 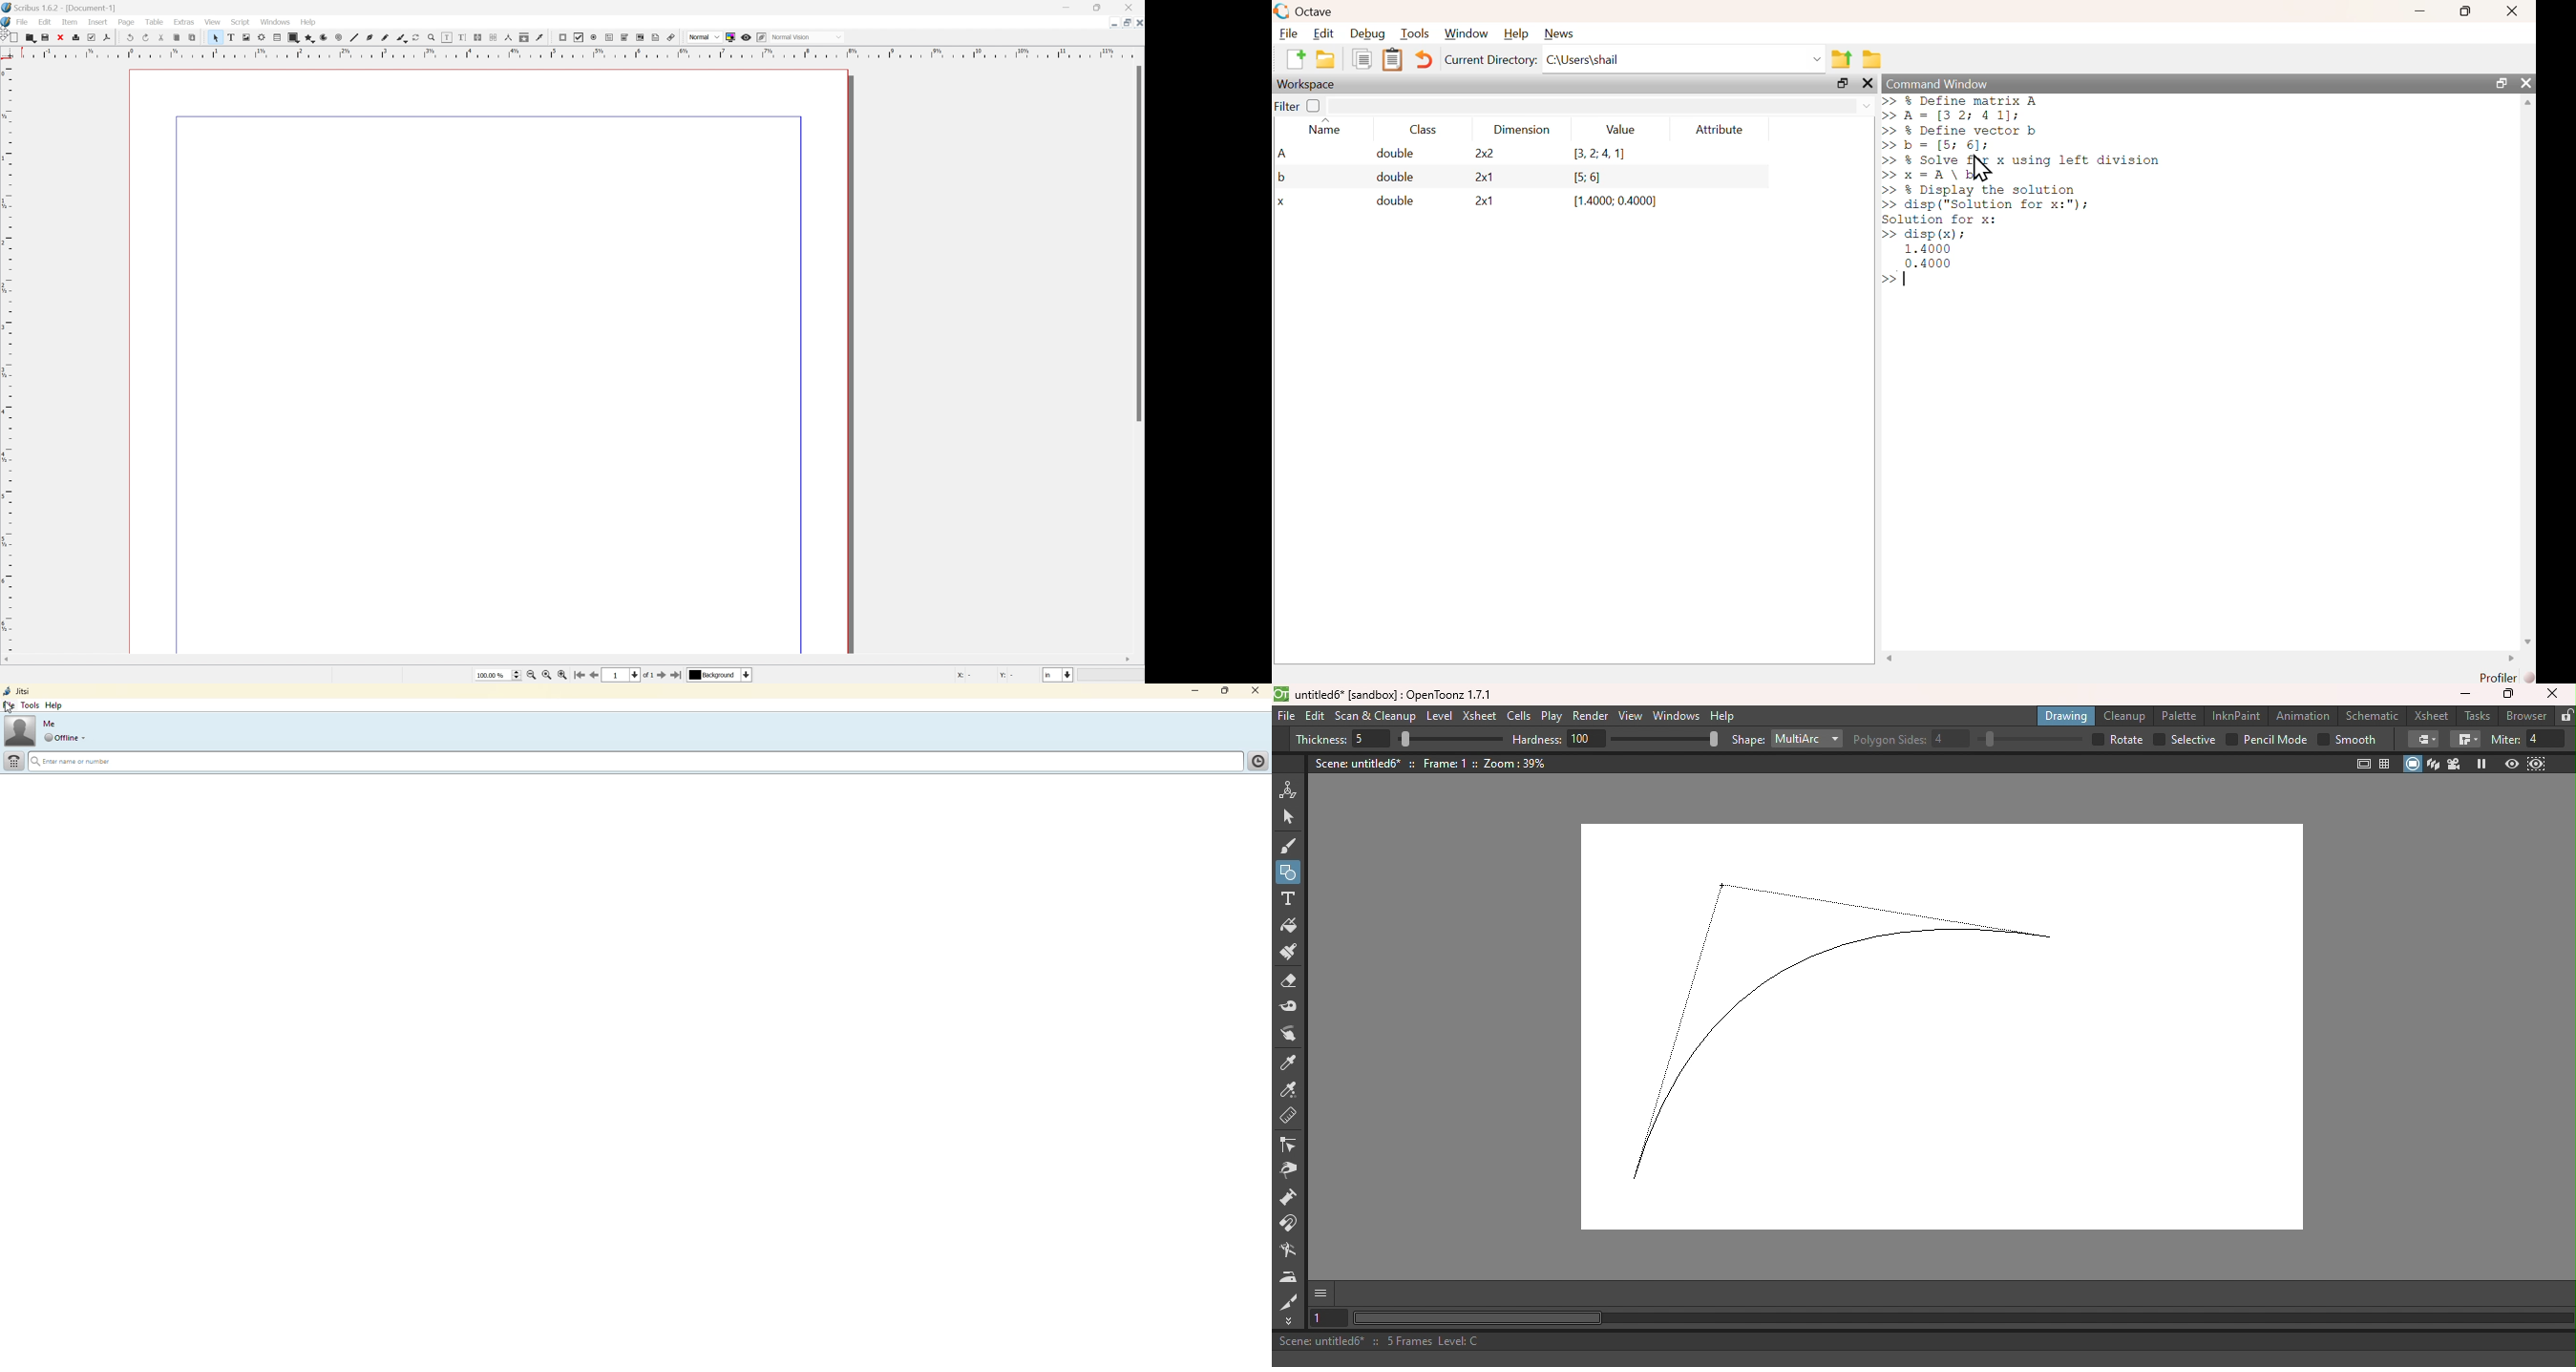 What do you see at coordinates (1290, 953) in the screenshot?
I see `Paint brush` at bounding box center [1290, 953].